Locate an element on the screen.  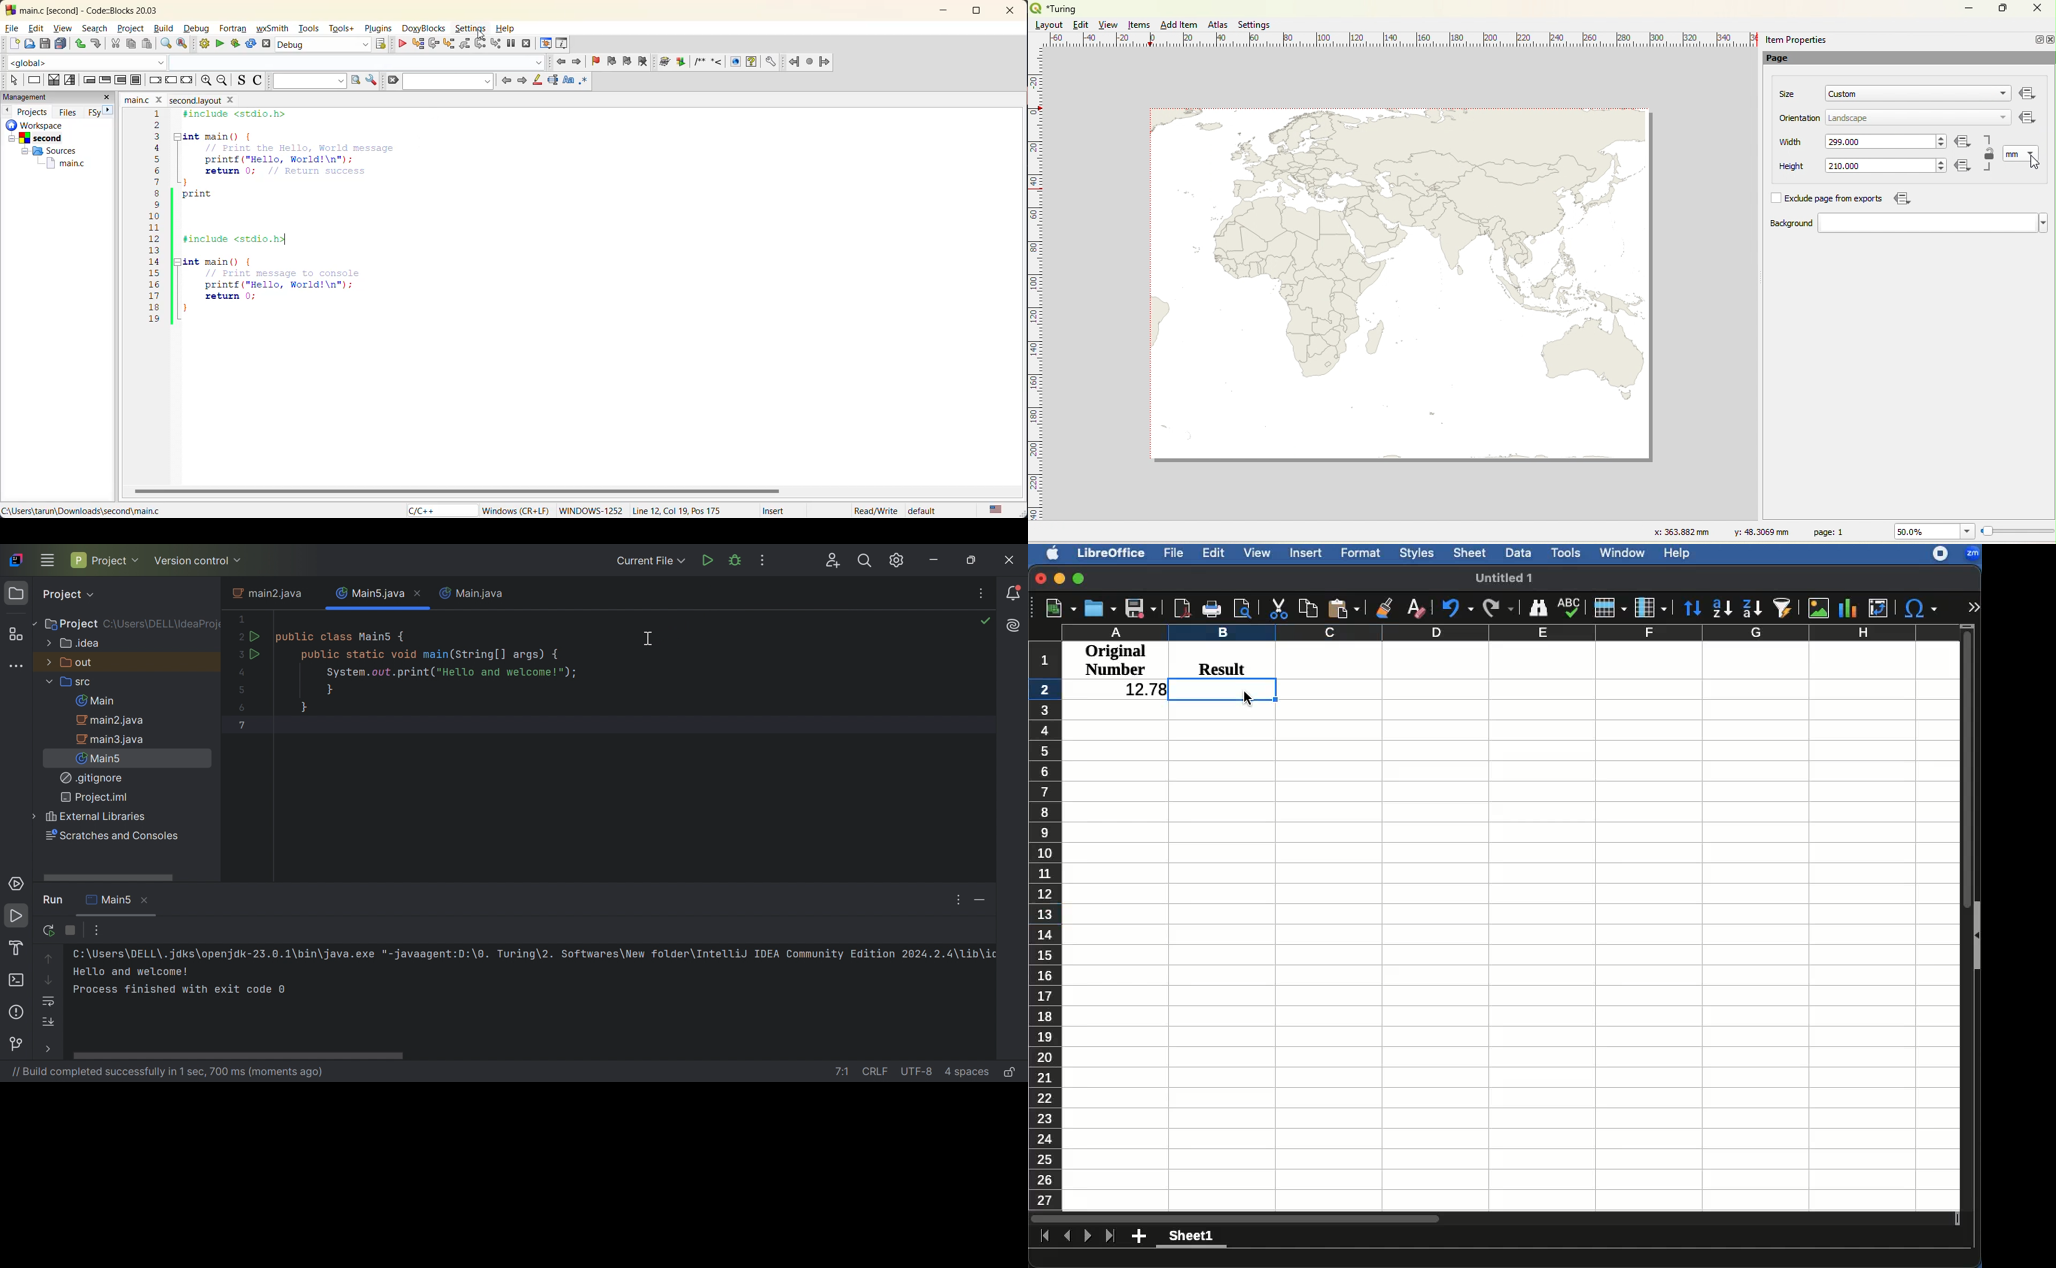
Main5.java is located at coordinates (369, 594).